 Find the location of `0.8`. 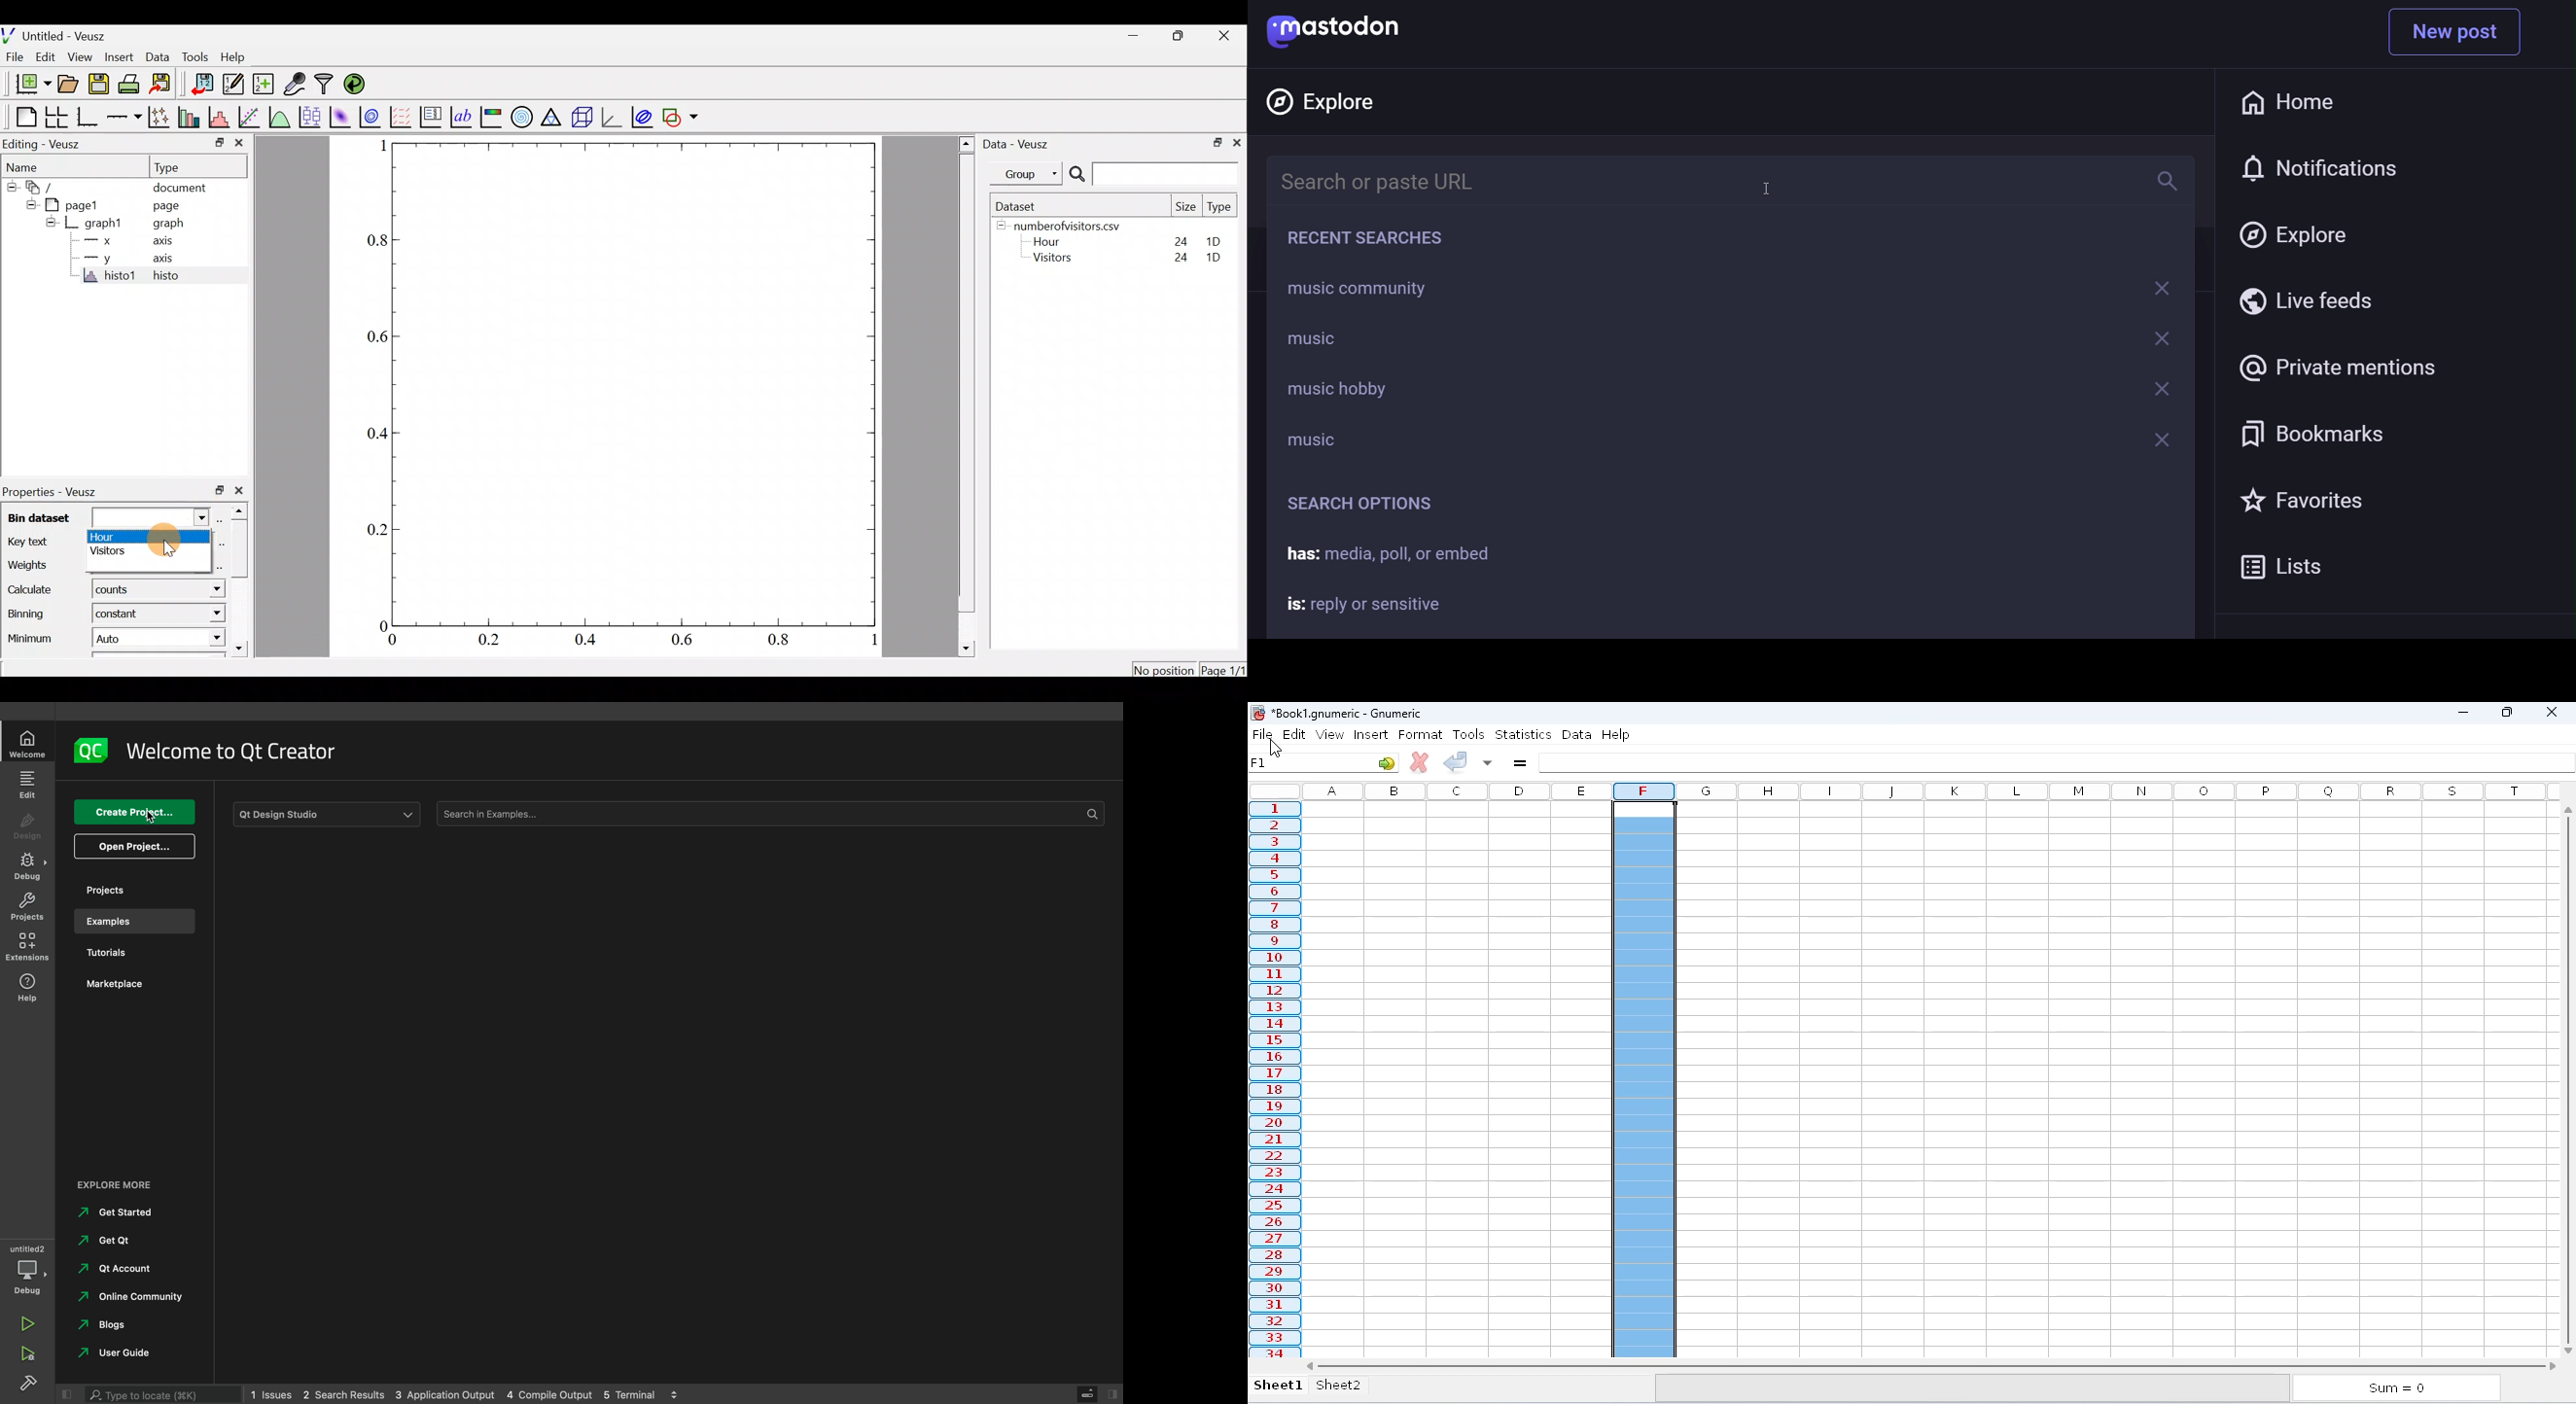

0.8 is located at coordinates (775, 641).